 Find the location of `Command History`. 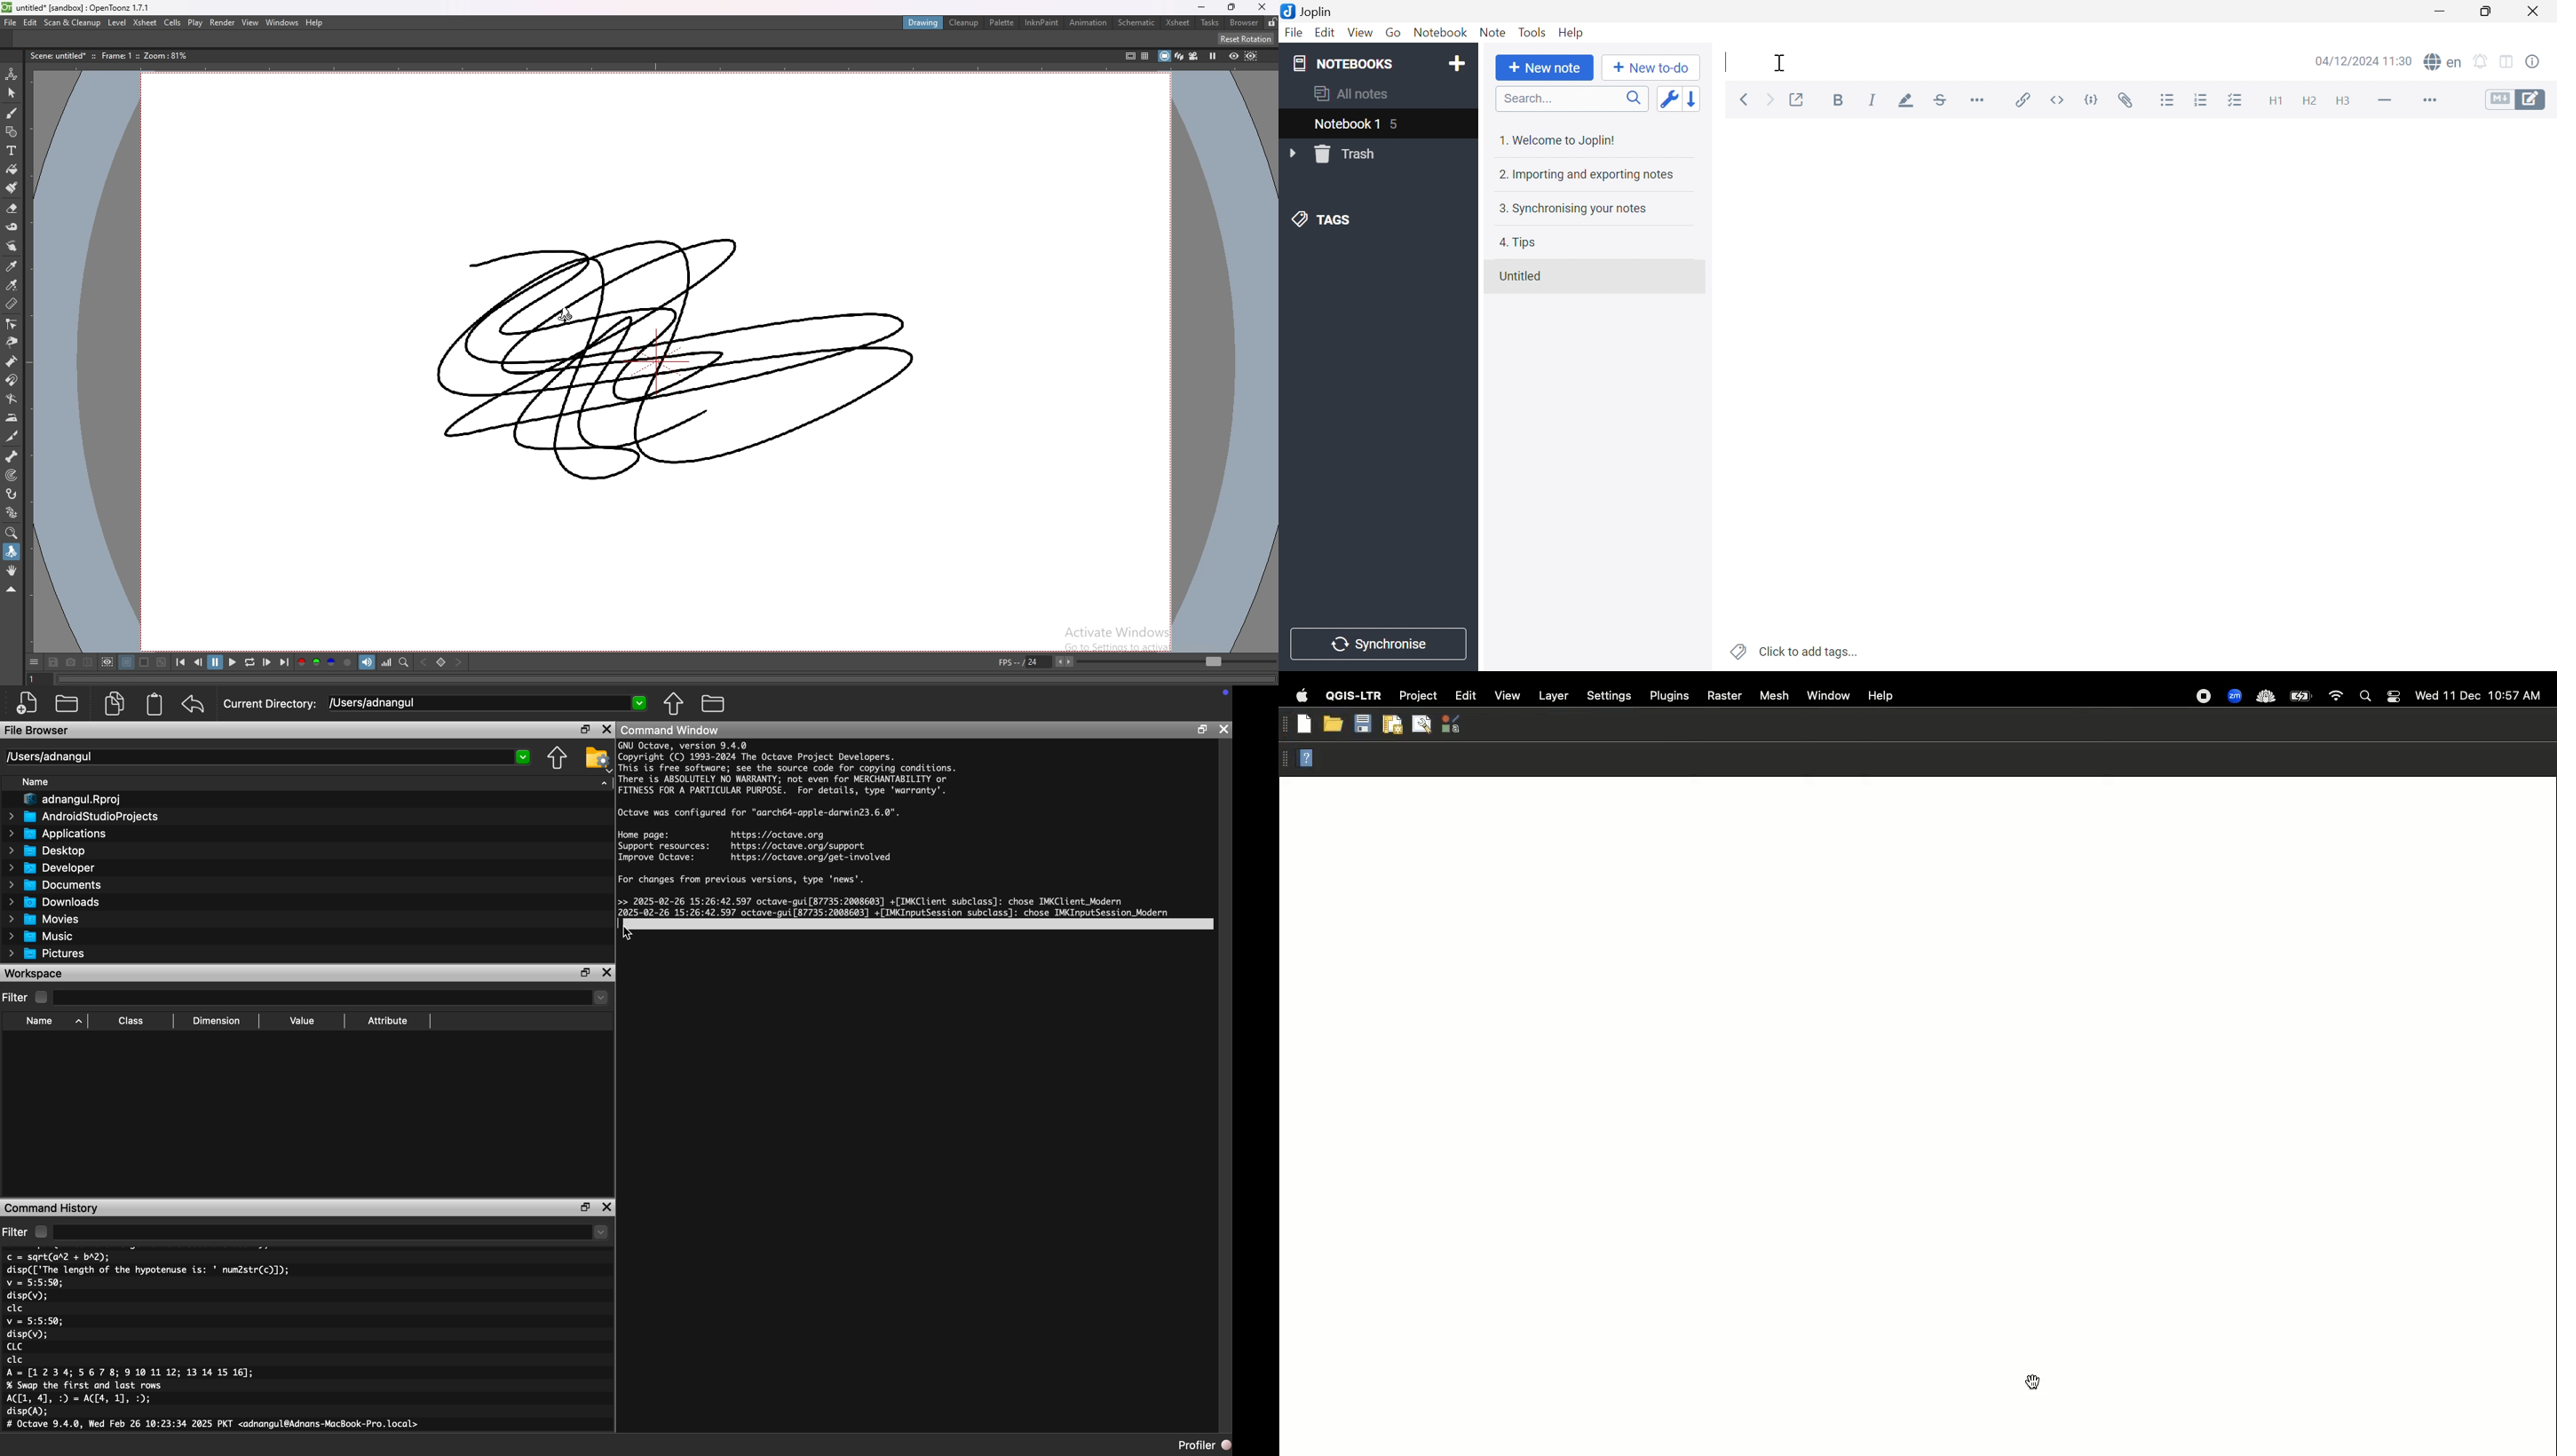

Command History is located at coordinates (52, 1207).